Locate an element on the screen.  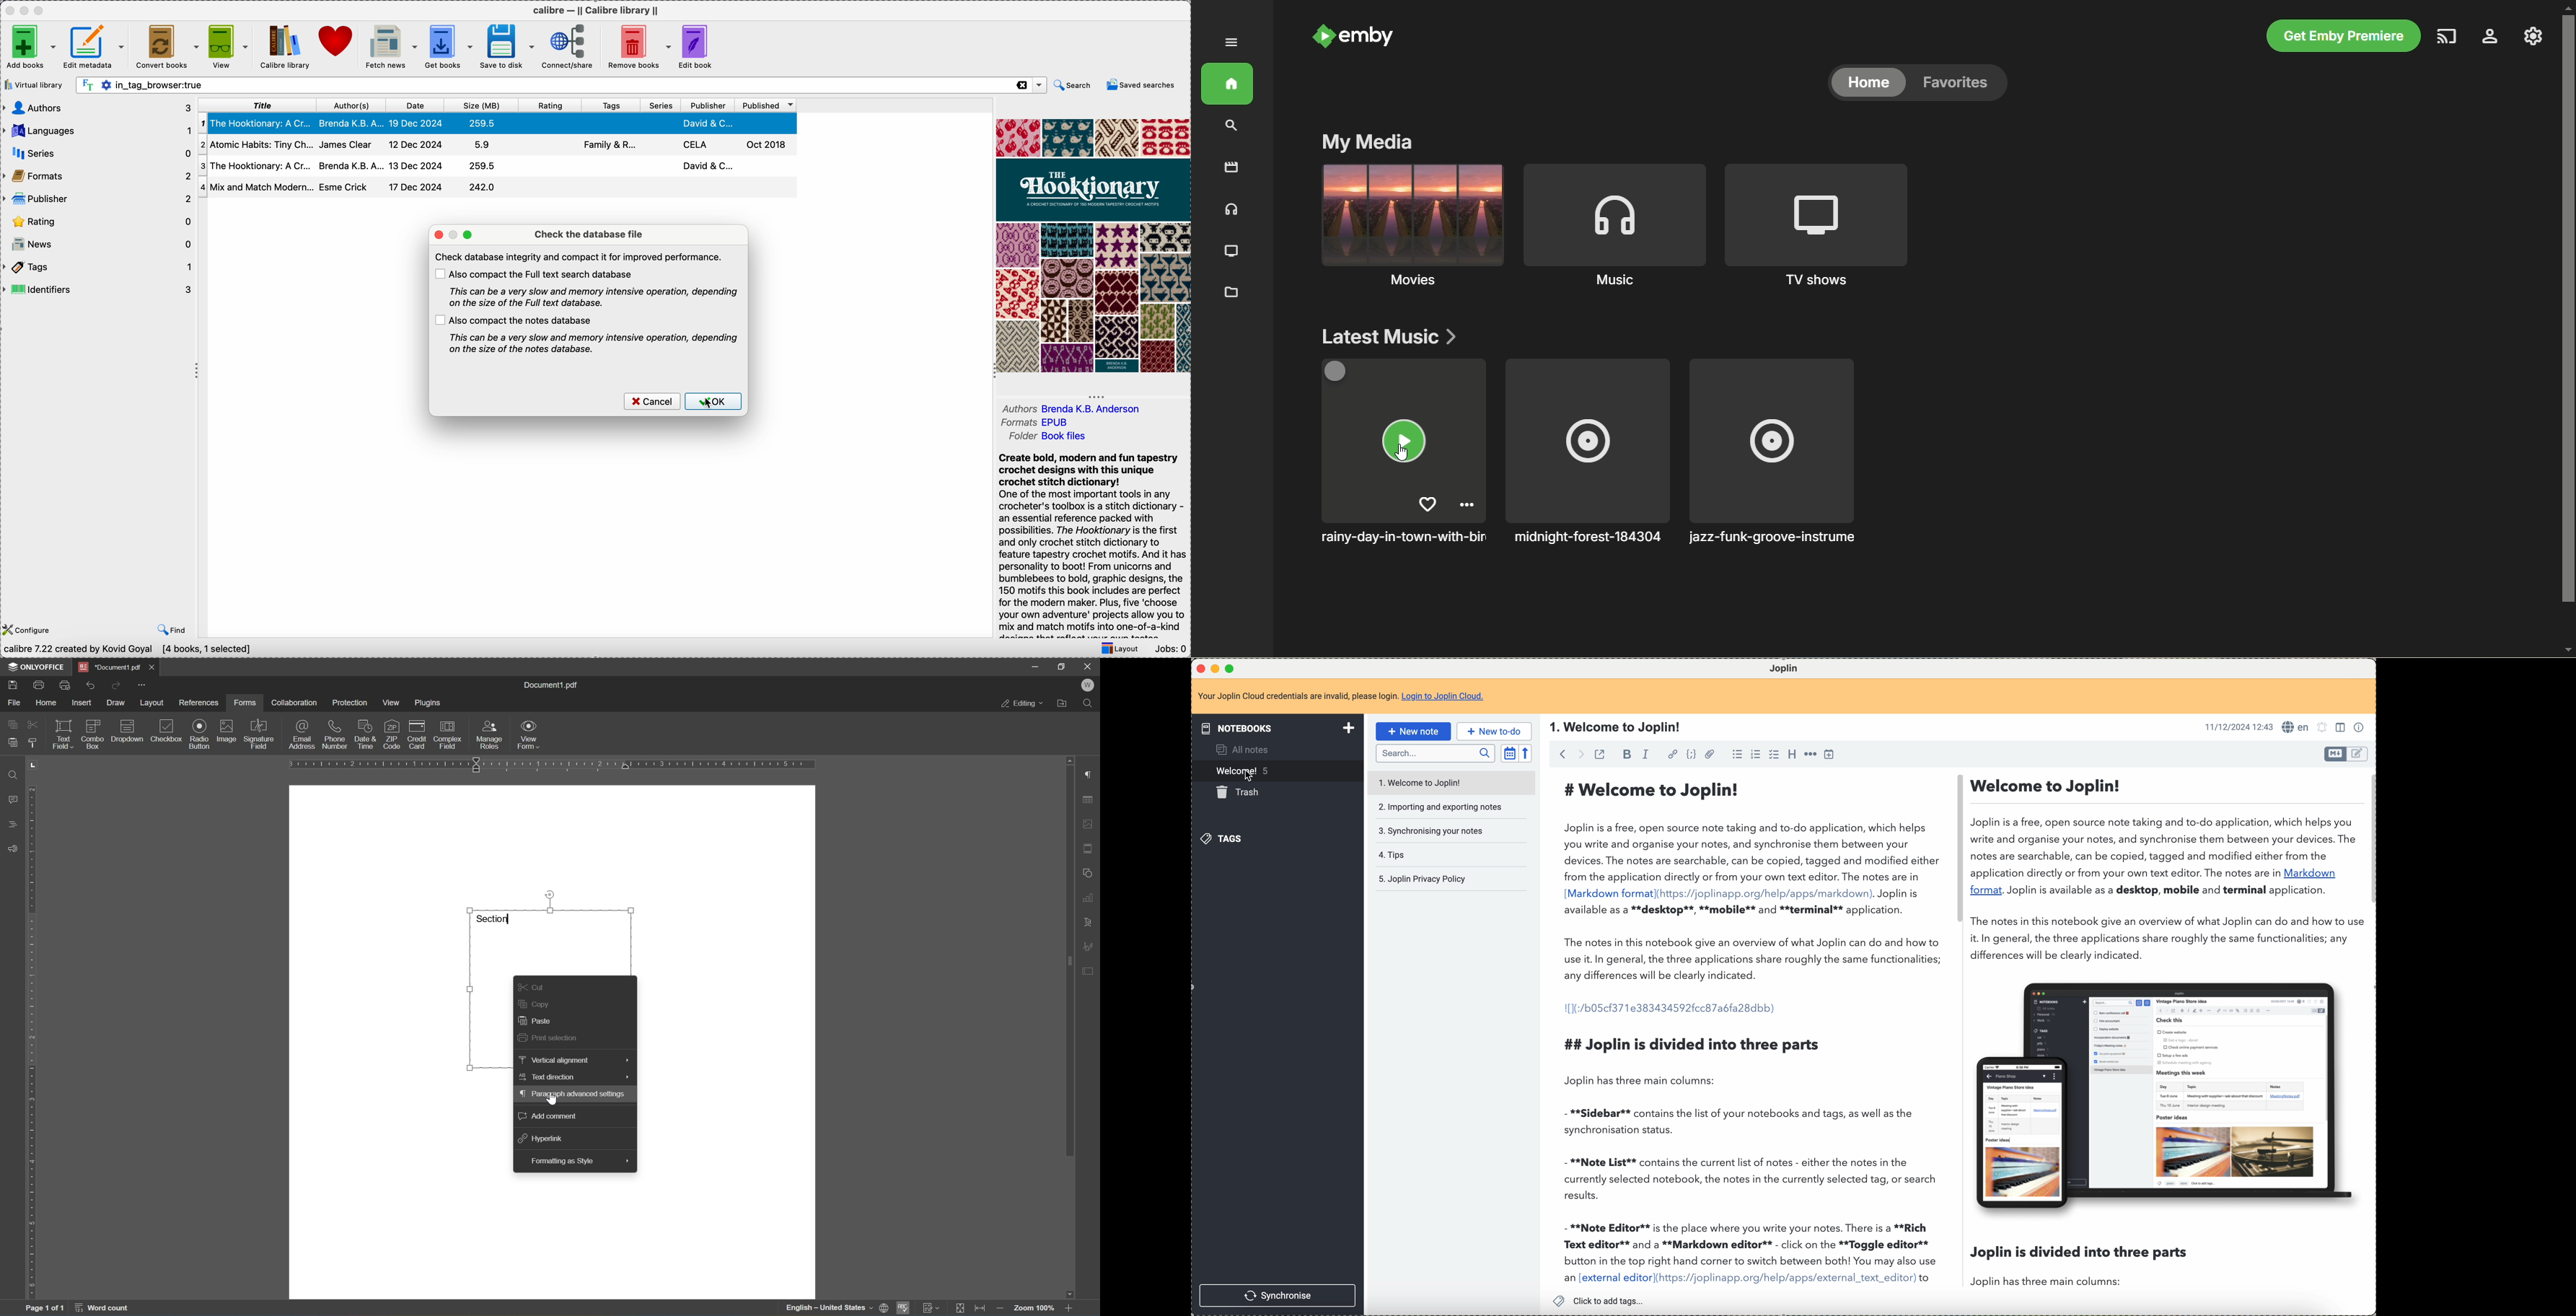
track changes is located at coordinates (933, 1308).